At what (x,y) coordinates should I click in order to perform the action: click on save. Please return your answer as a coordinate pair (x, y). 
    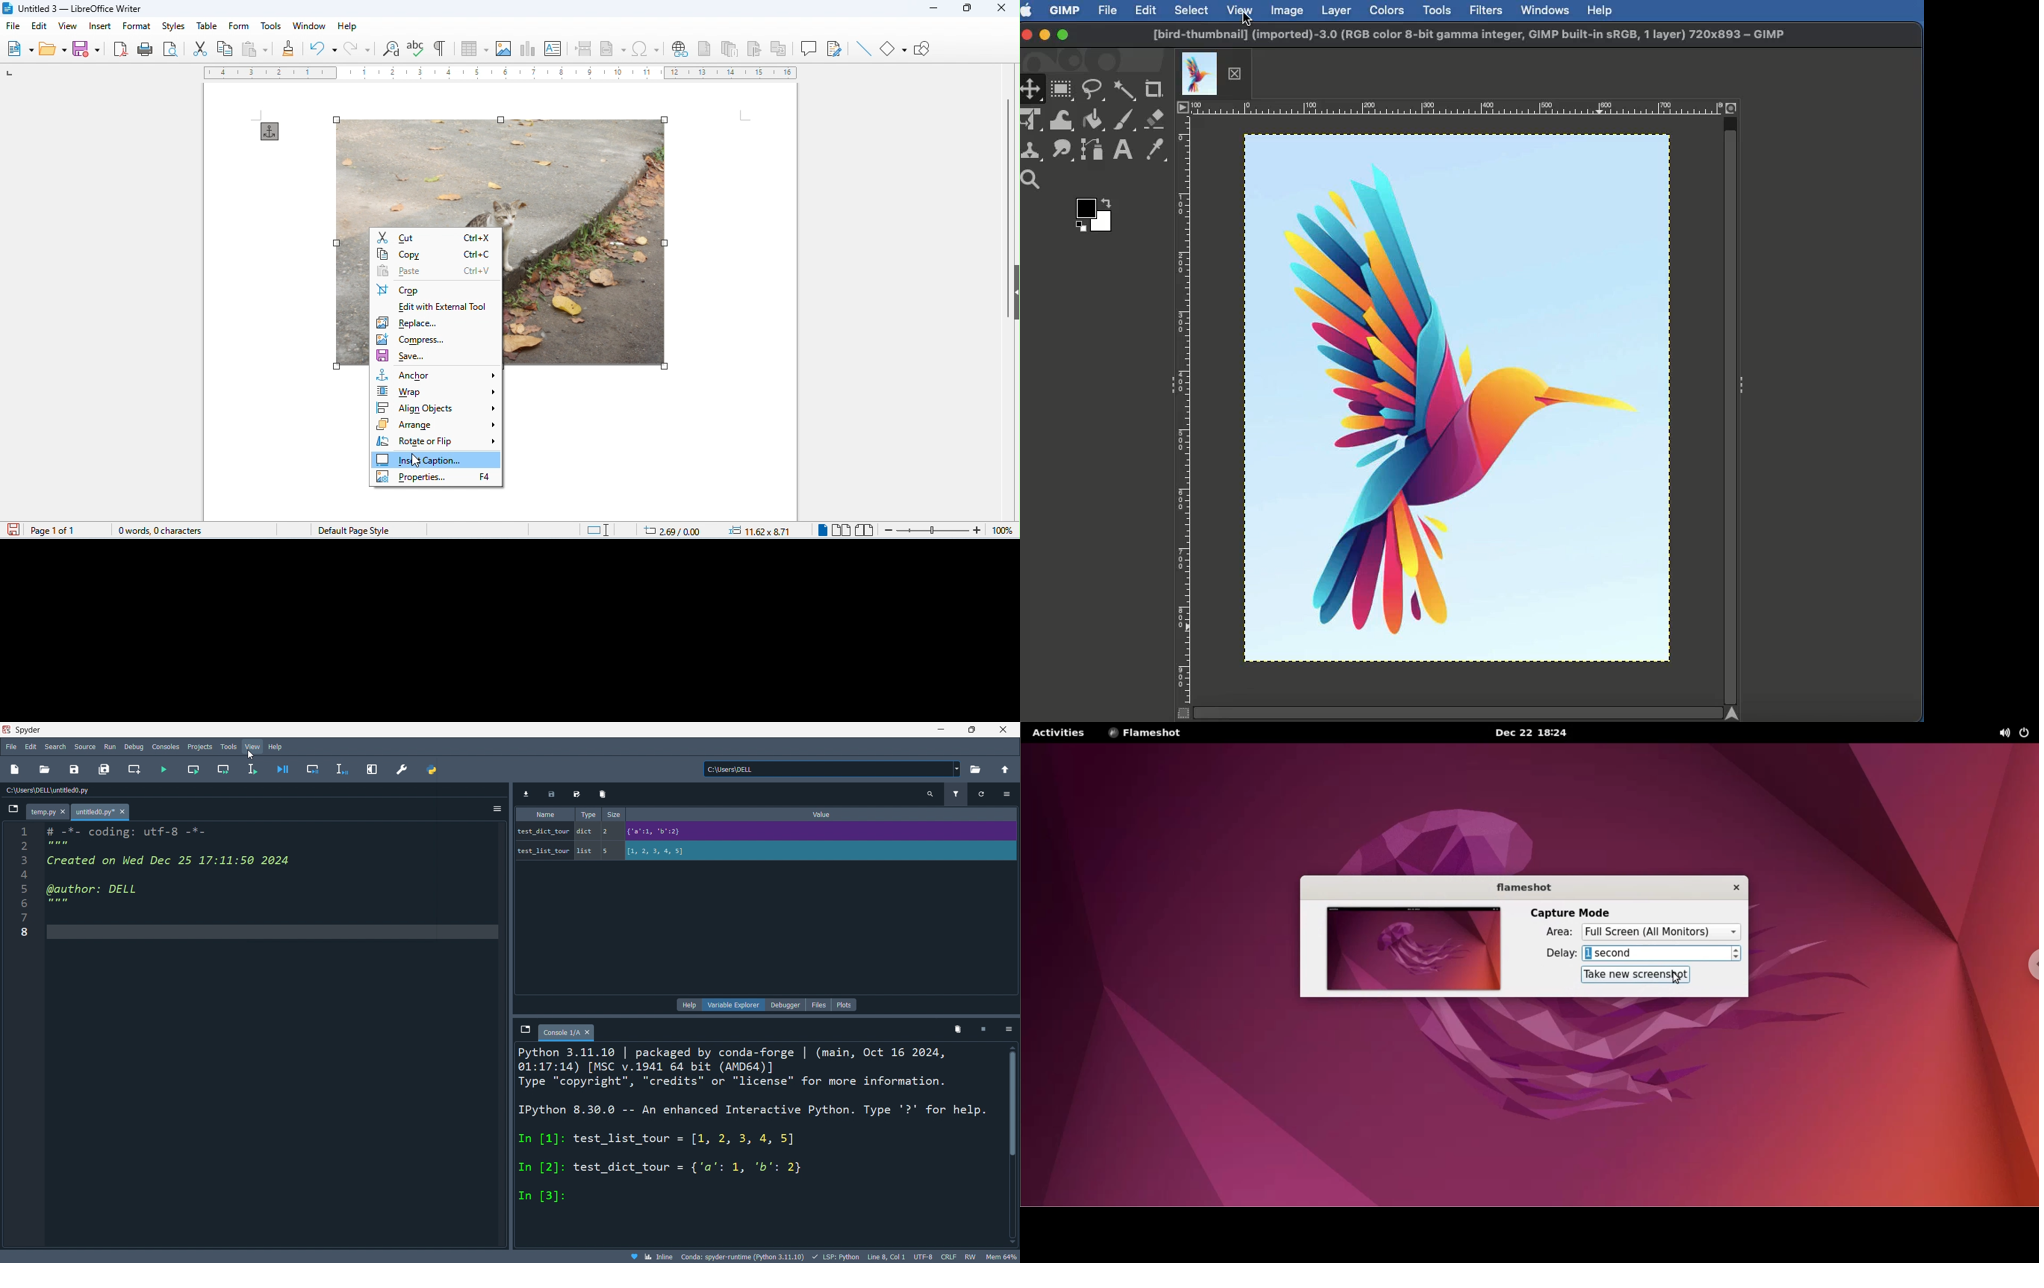
    Looking at the image, I should click on (403, 357).